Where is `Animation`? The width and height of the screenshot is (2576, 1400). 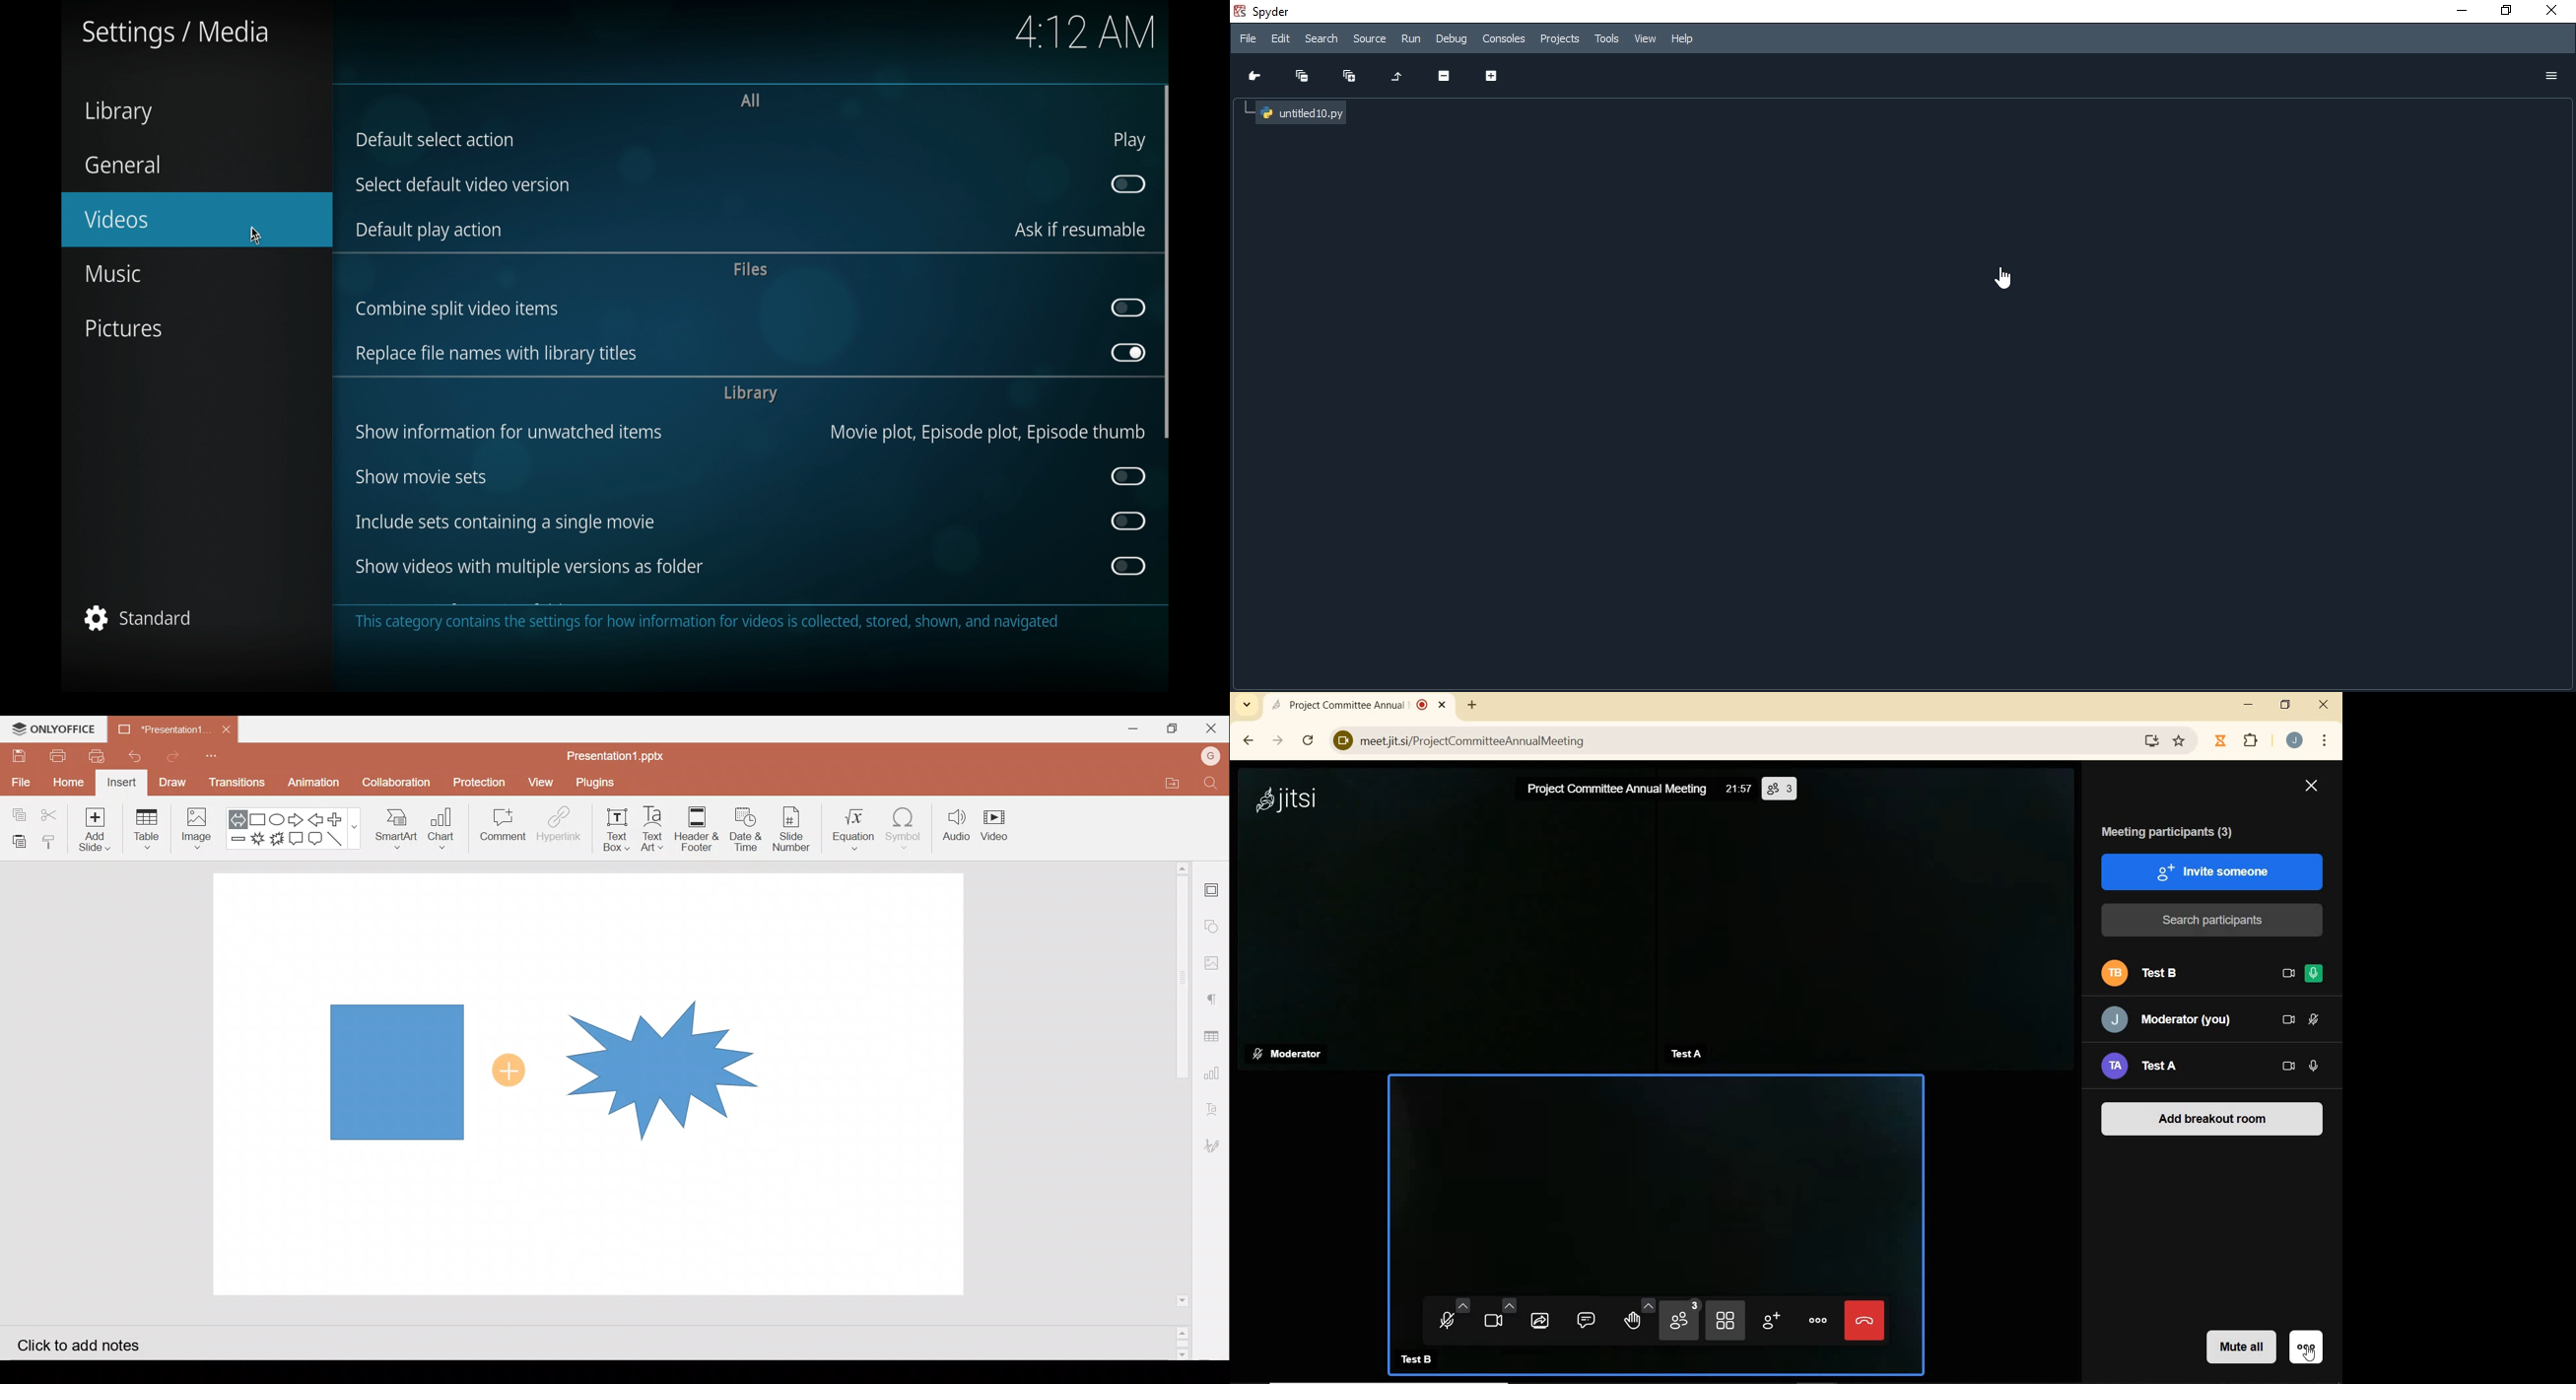 Animation is located at coordinates (314, 783).